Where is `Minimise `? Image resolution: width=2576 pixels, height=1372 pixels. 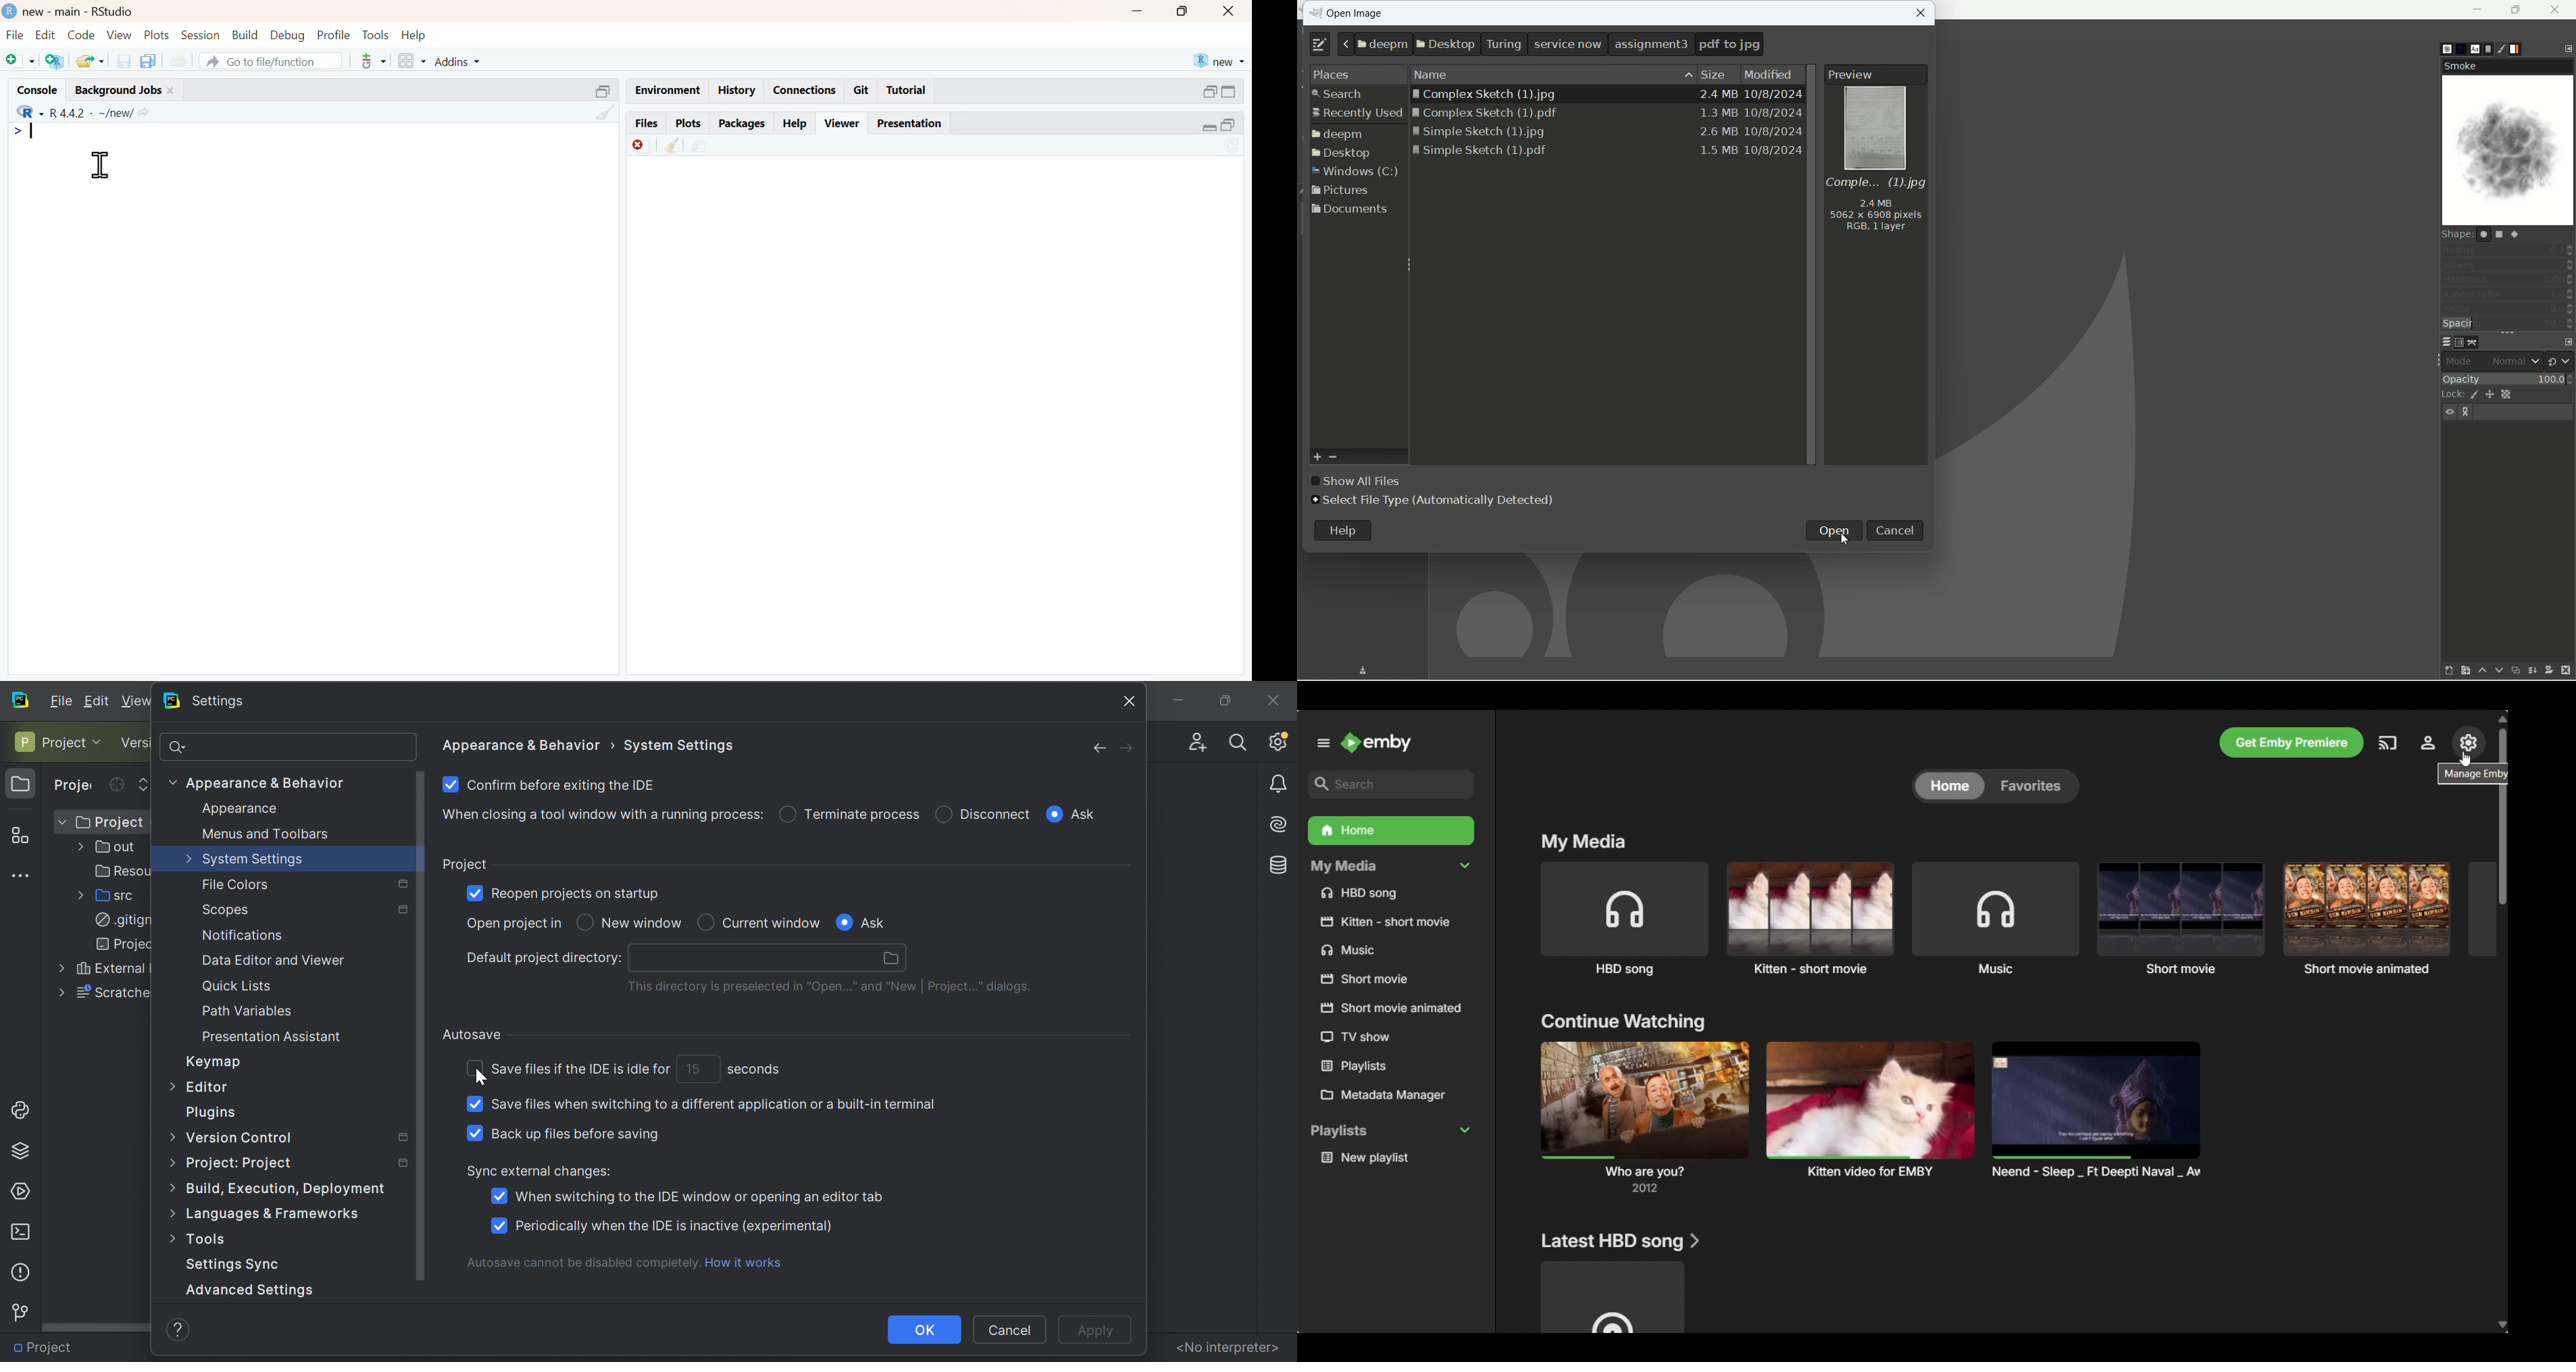 Minimise  is located at coordinates (1140, 10).